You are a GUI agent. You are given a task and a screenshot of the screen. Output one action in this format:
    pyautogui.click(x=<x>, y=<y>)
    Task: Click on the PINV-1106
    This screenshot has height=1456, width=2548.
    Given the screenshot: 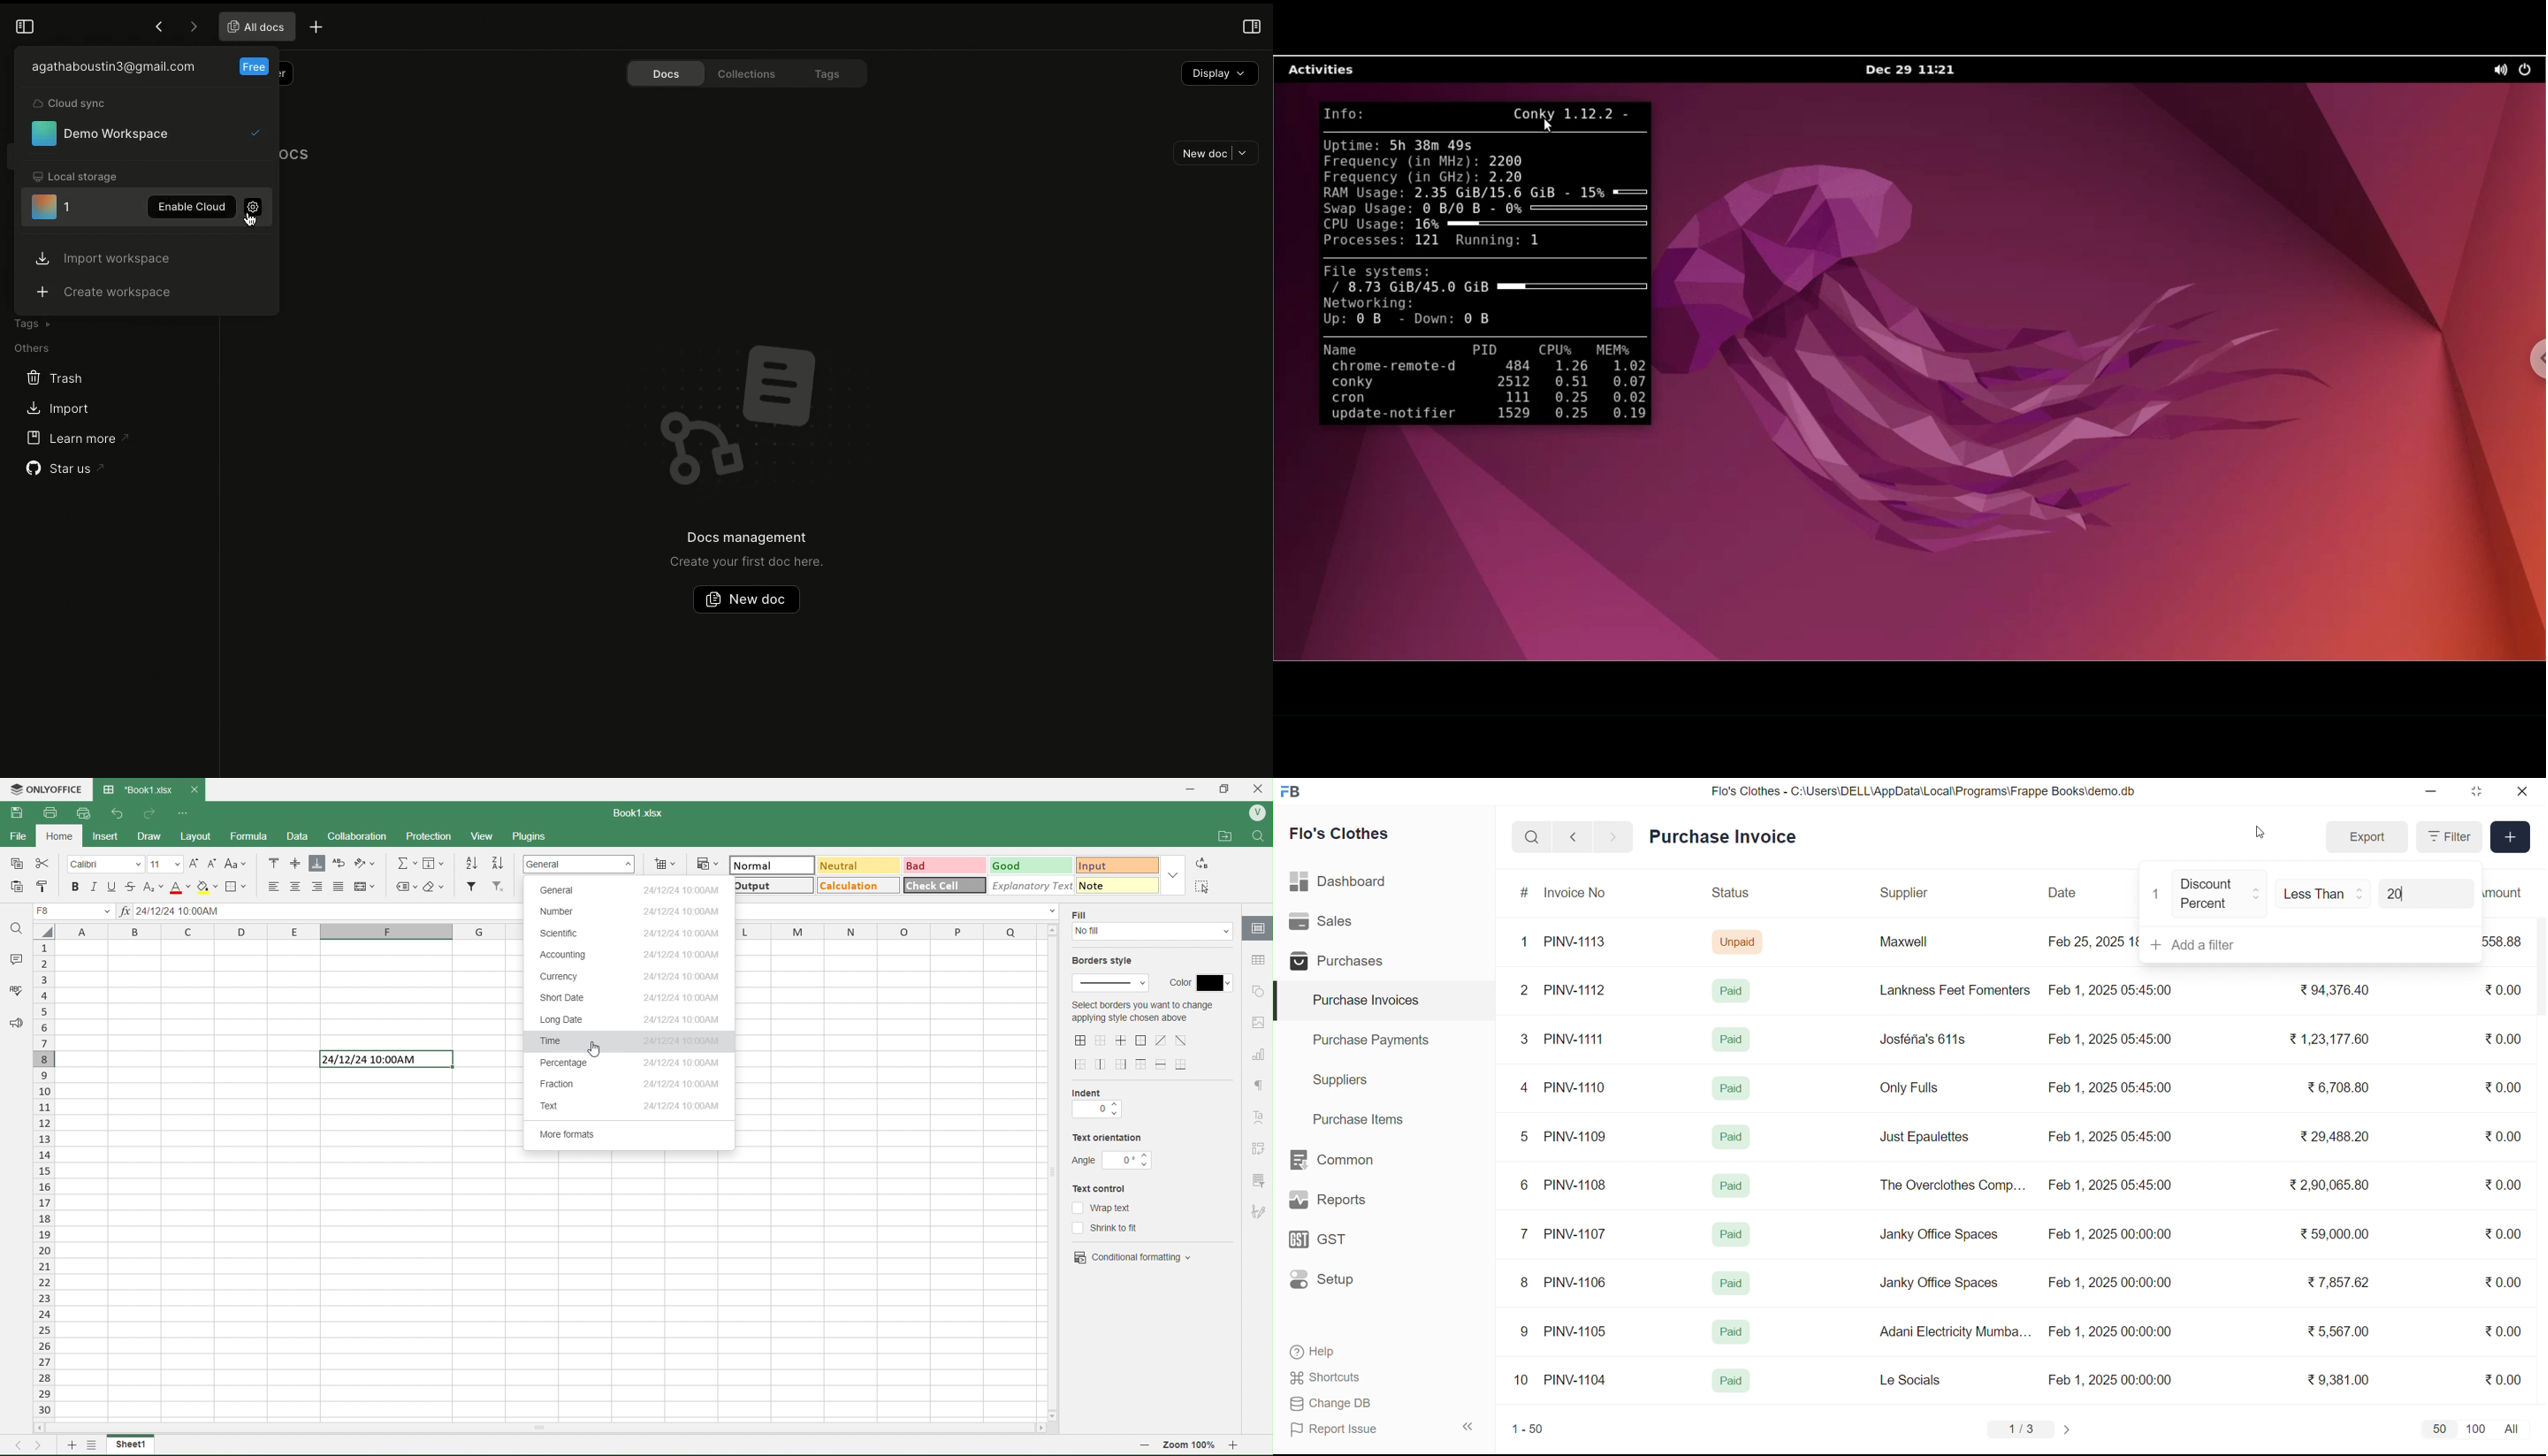 What is the action you would take?
    pyautogui.click(x=1580, y=1283)
    